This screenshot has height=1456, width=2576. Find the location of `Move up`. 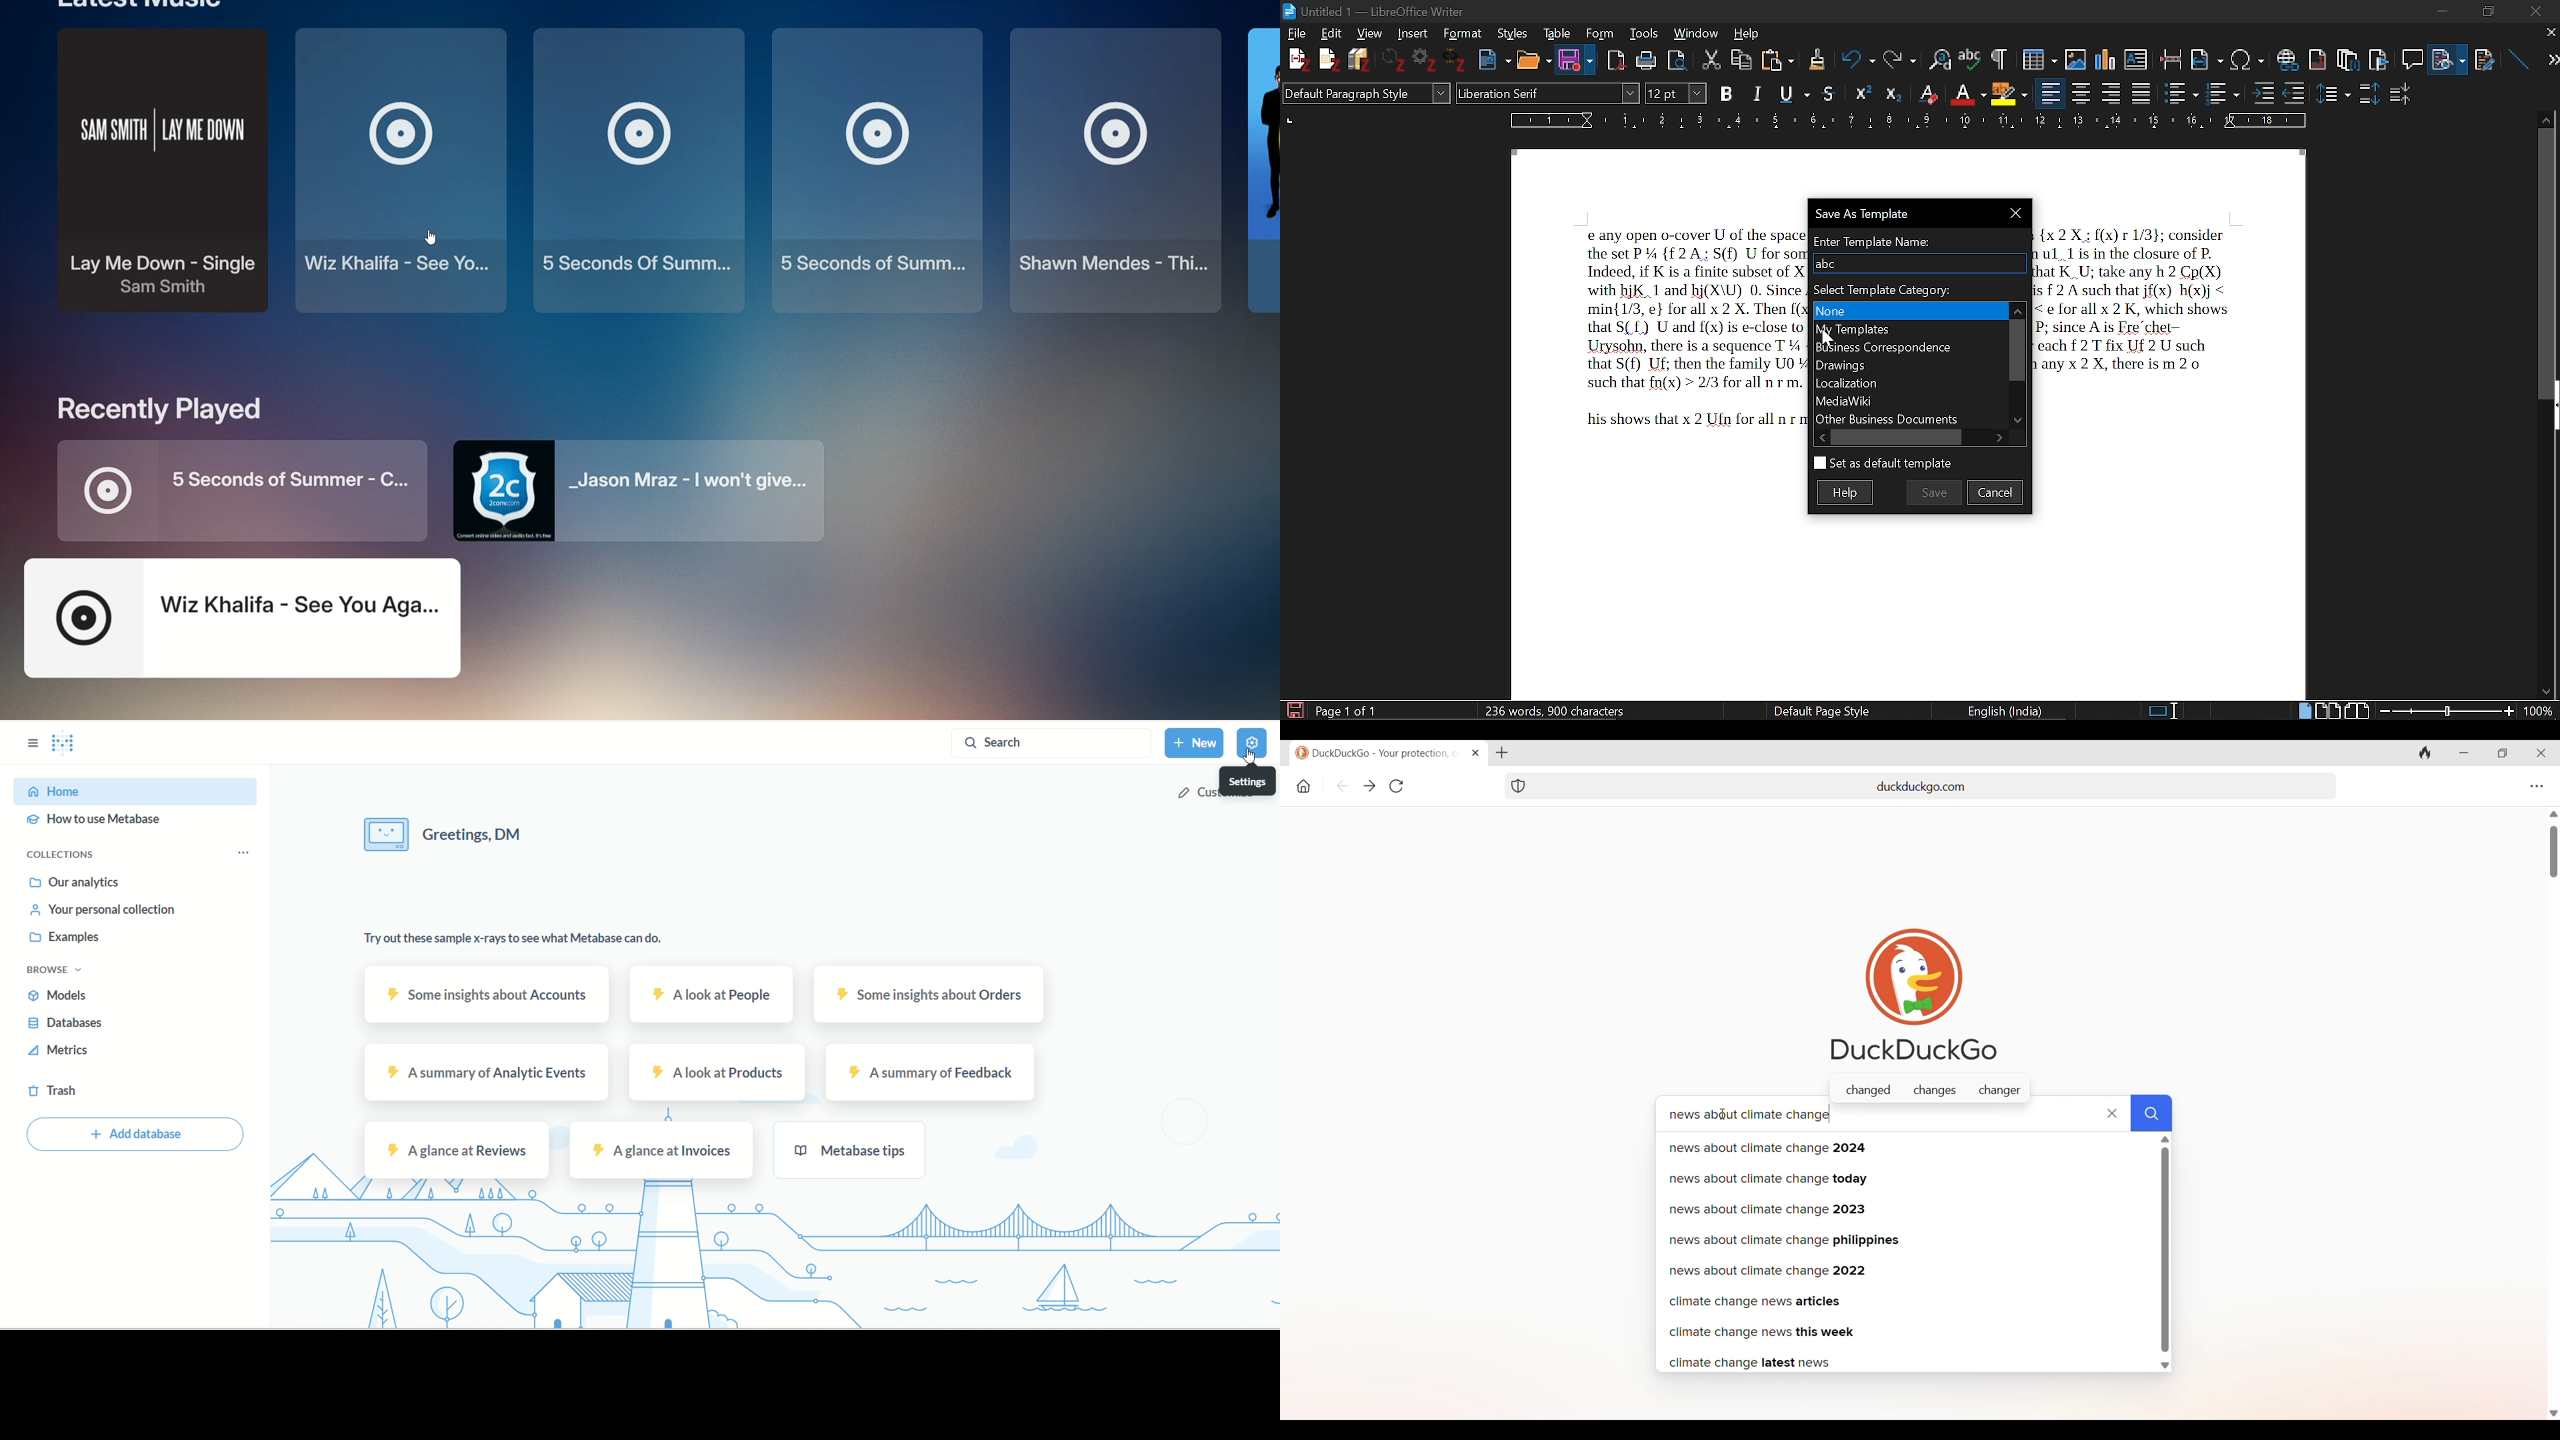

Move up is located at coordinates (2017, 308).